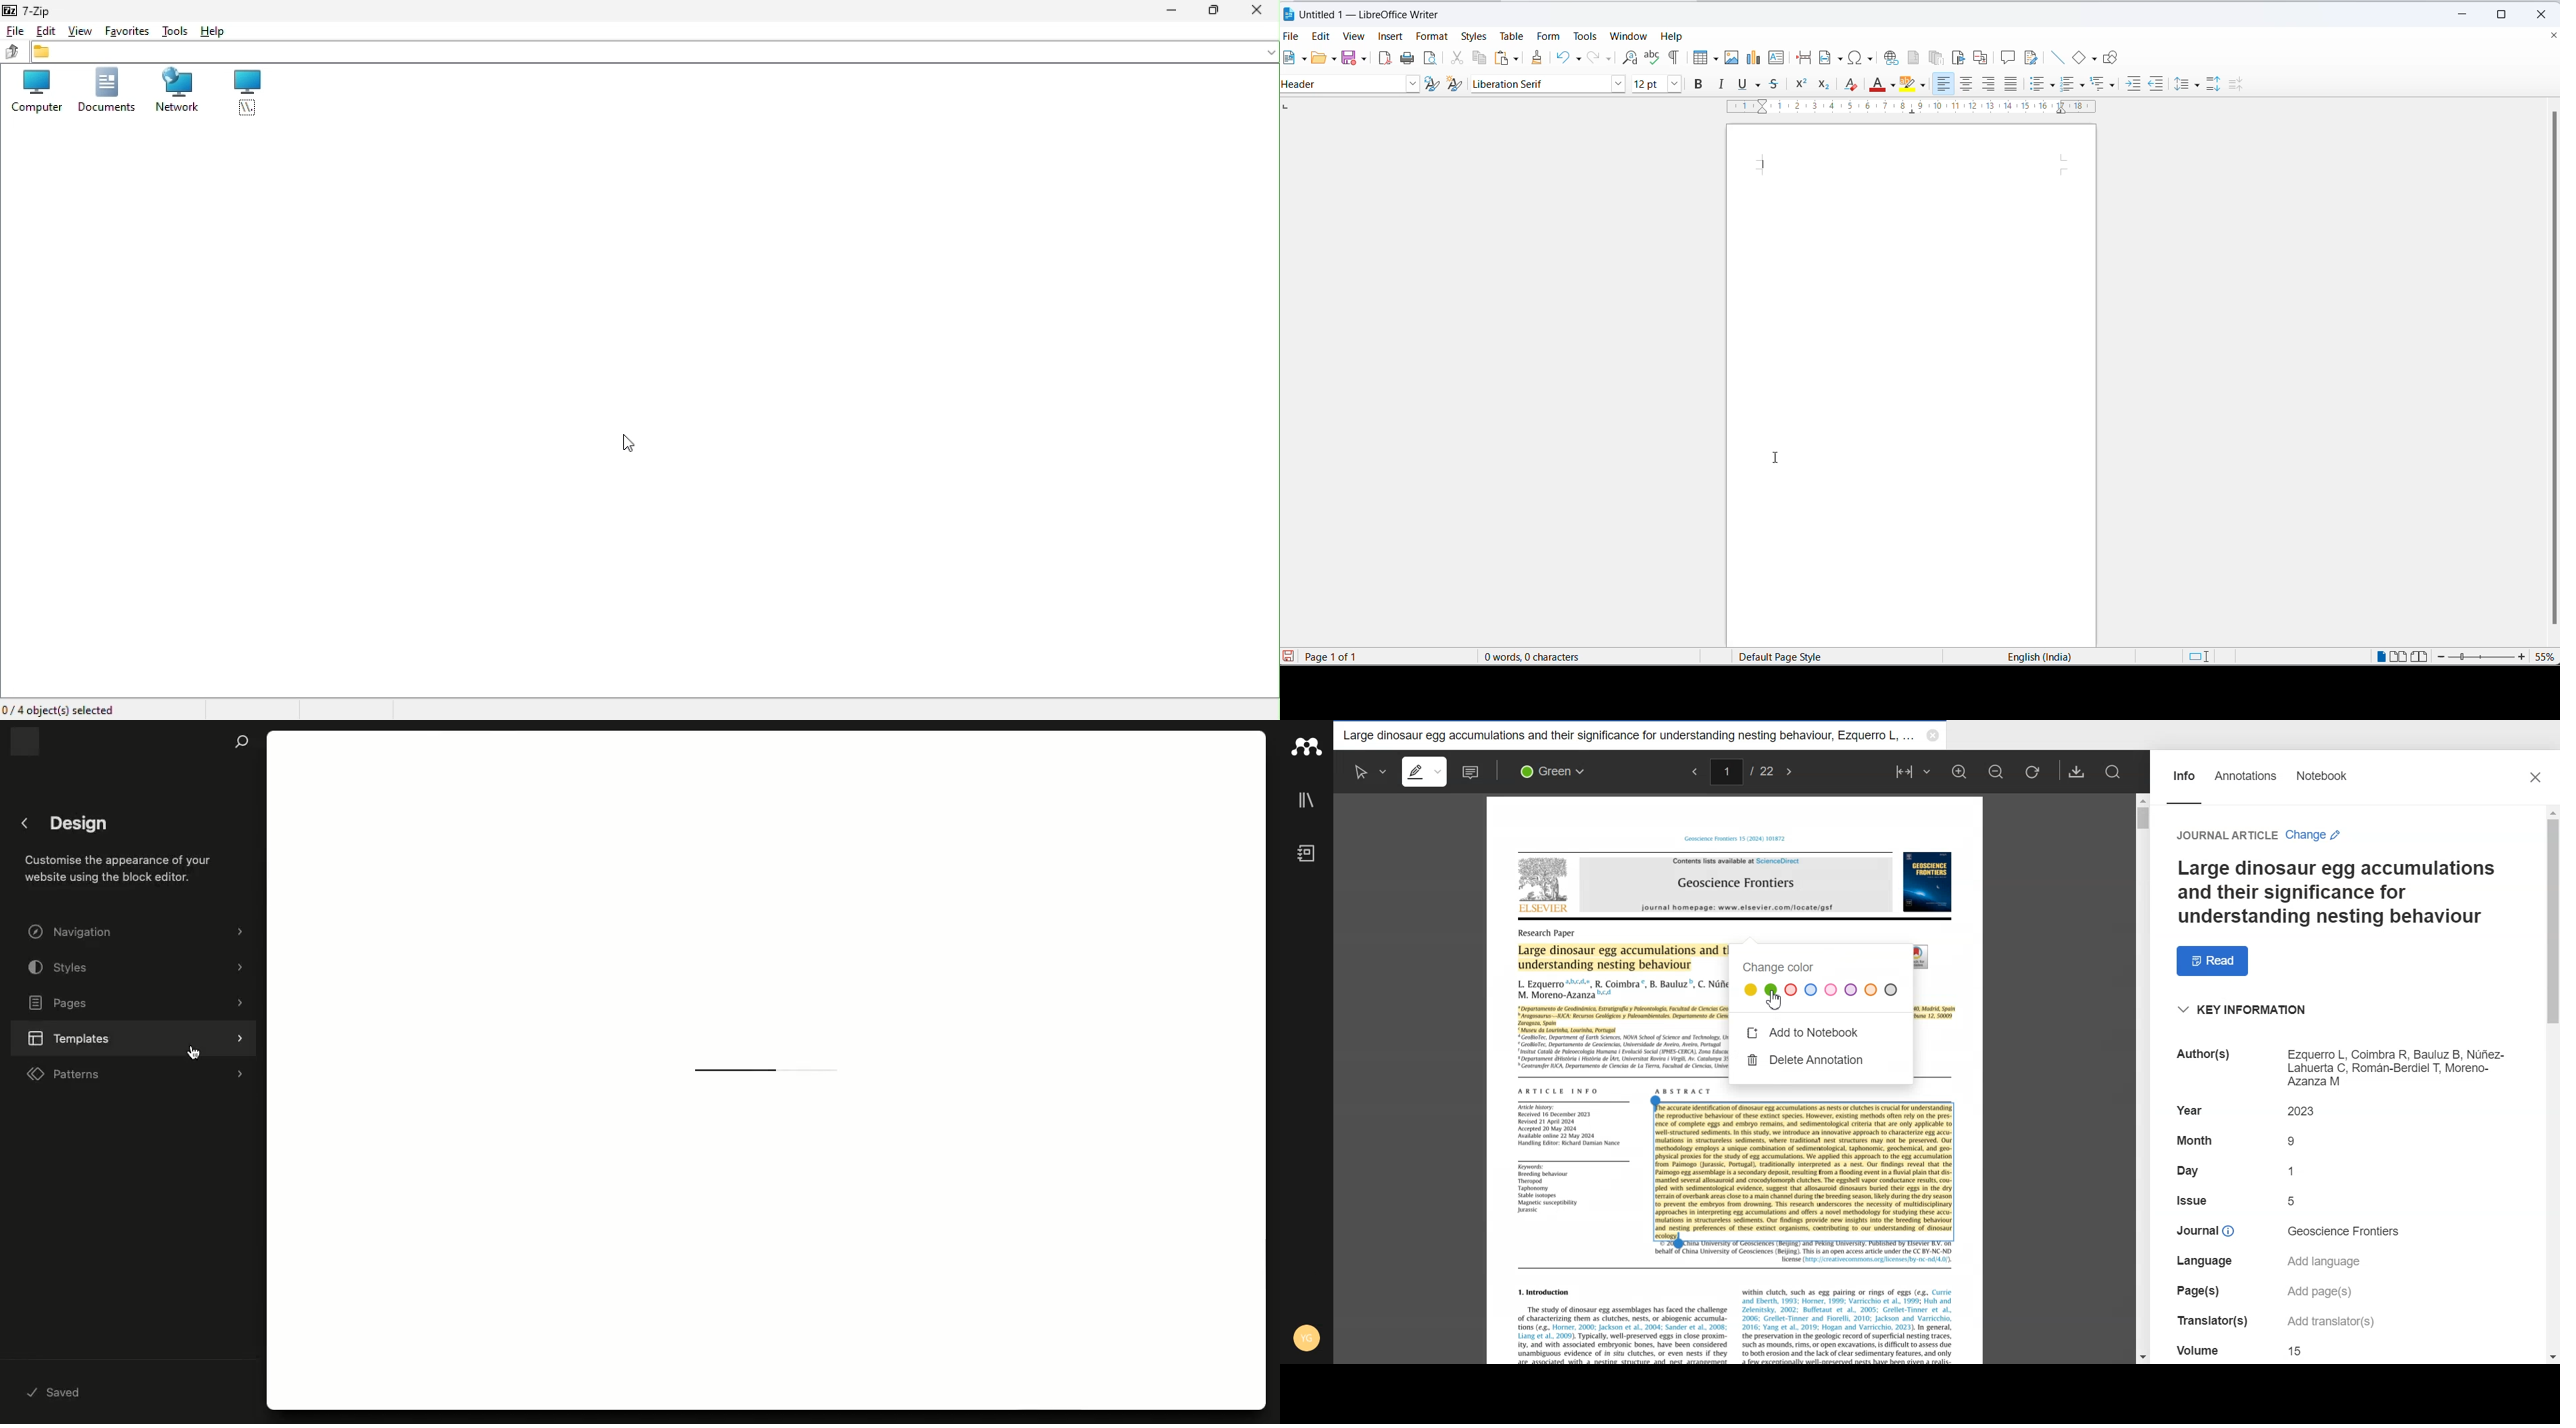  Describe the element at coordinates (76, 30) in the screenshot. I see `View` at that location.